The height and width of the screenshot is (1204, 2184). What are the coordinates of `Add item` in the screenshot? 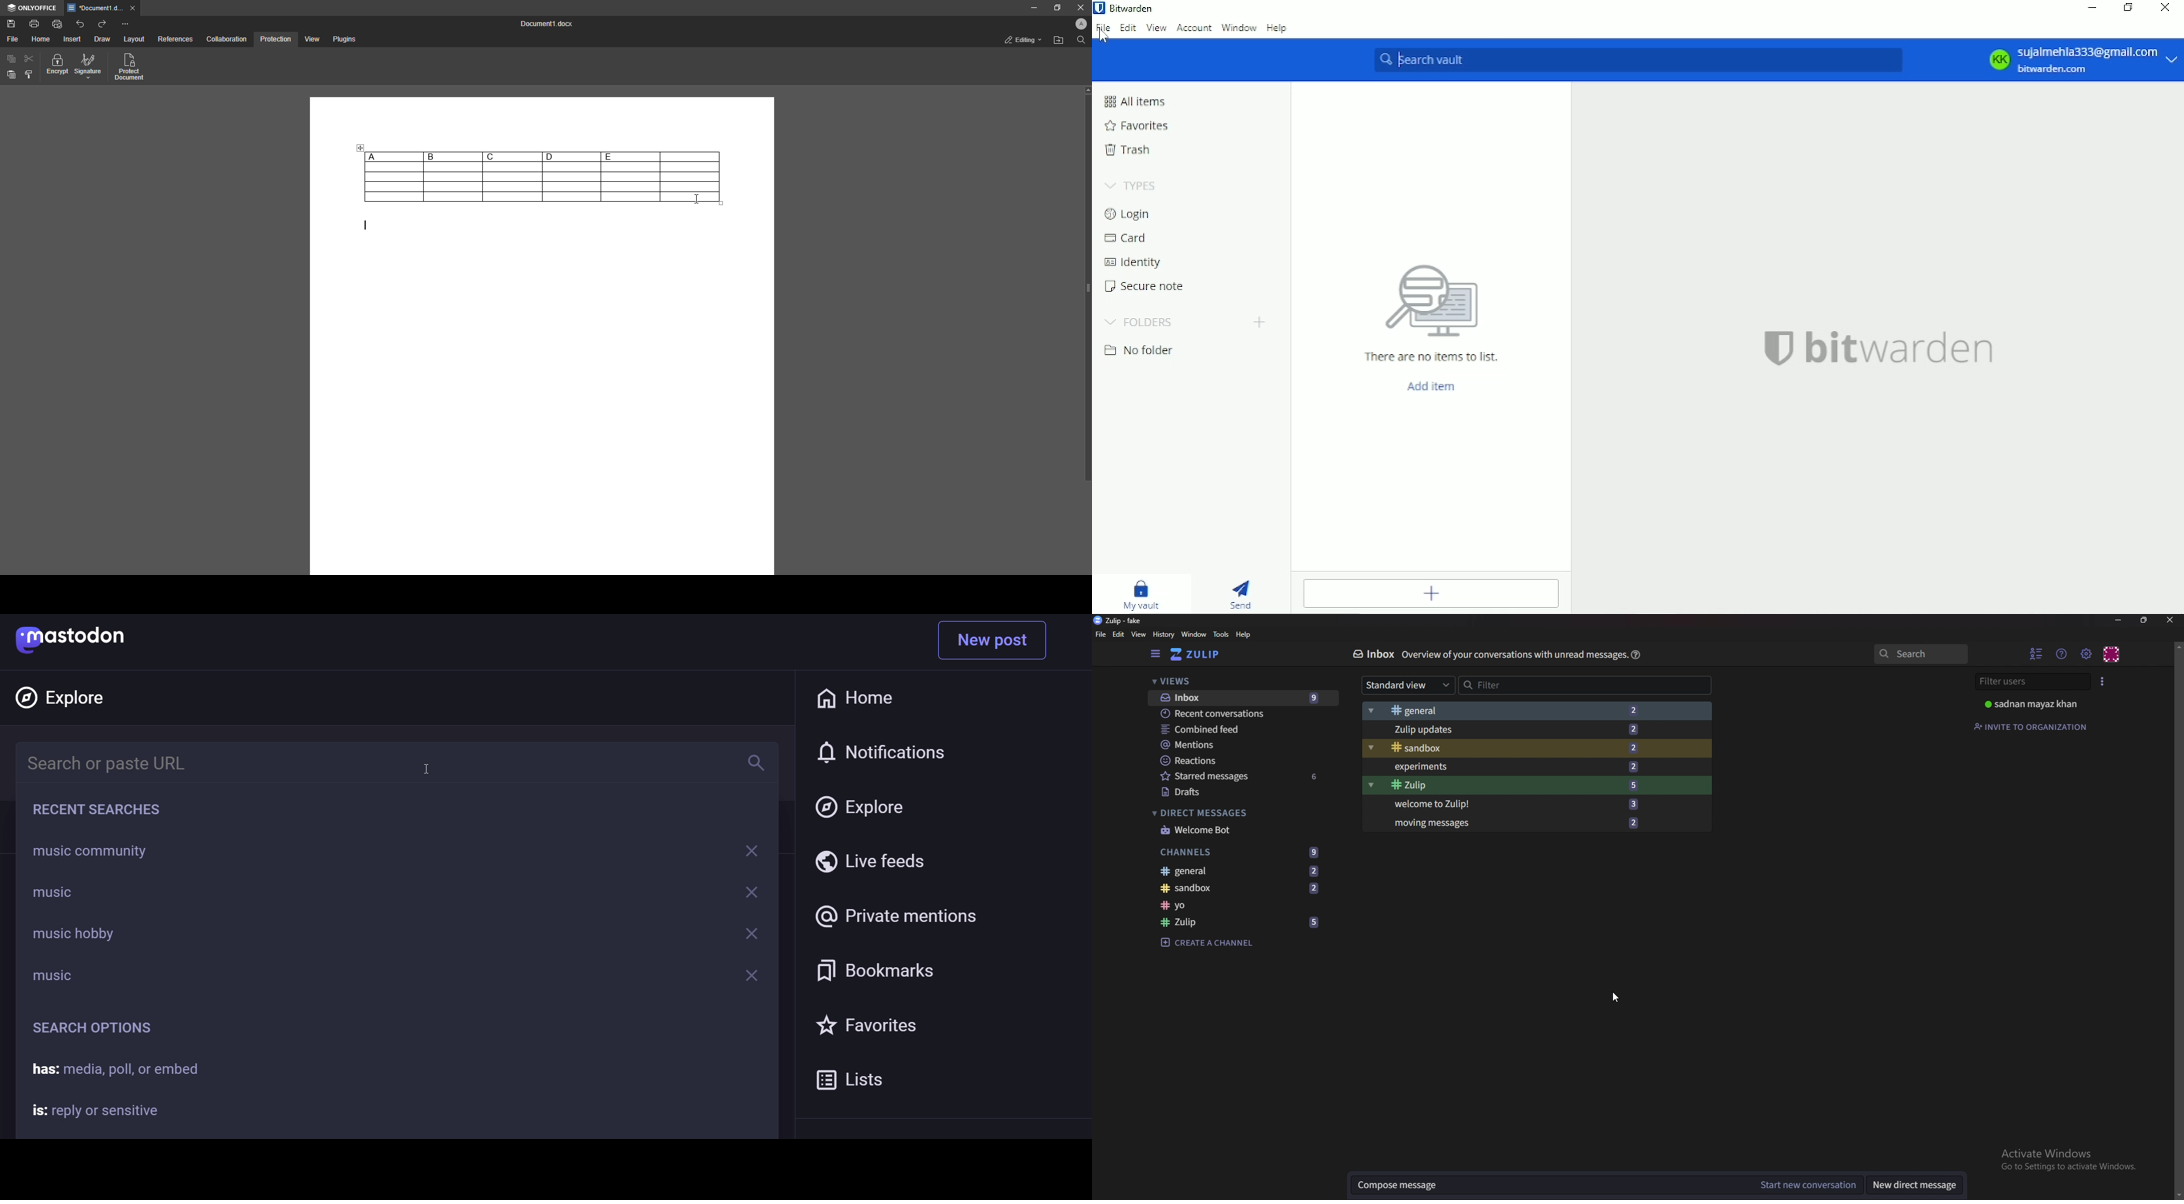 It's located at (1434, 387).